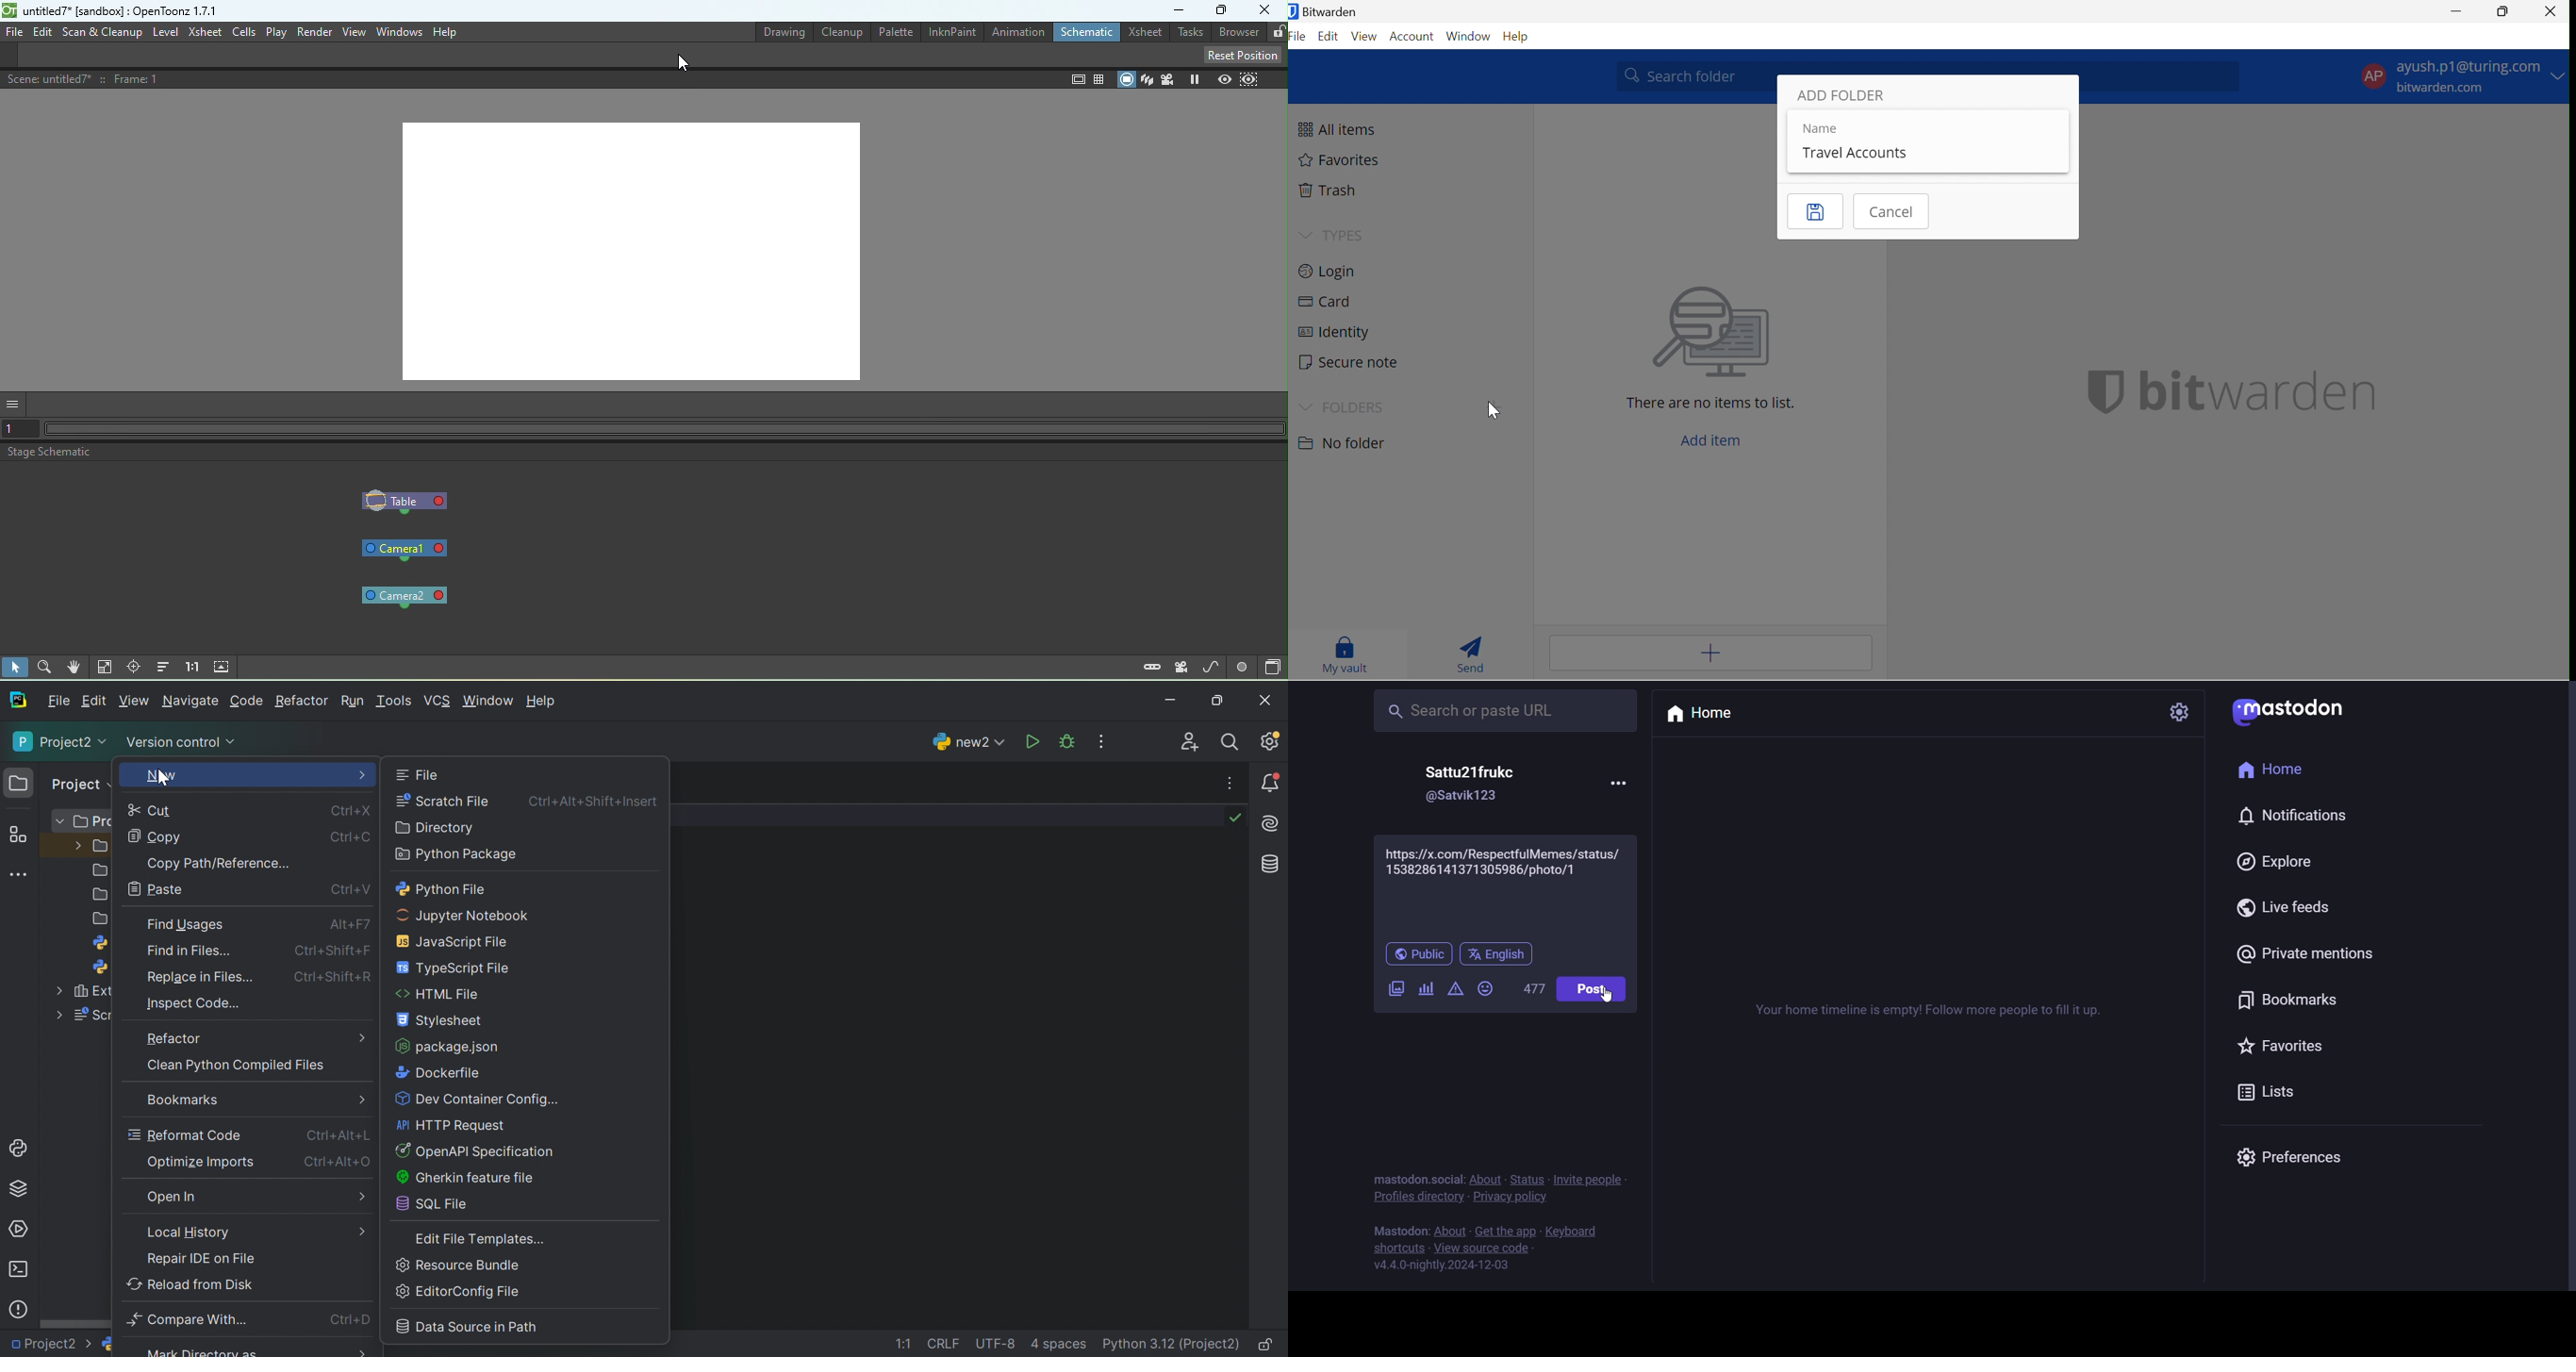 This screenshot has width=2576, height=1372. What do you see at coordinates (487, 701) in the screenshot?
I see `Window` at bounding box center [487, 701].